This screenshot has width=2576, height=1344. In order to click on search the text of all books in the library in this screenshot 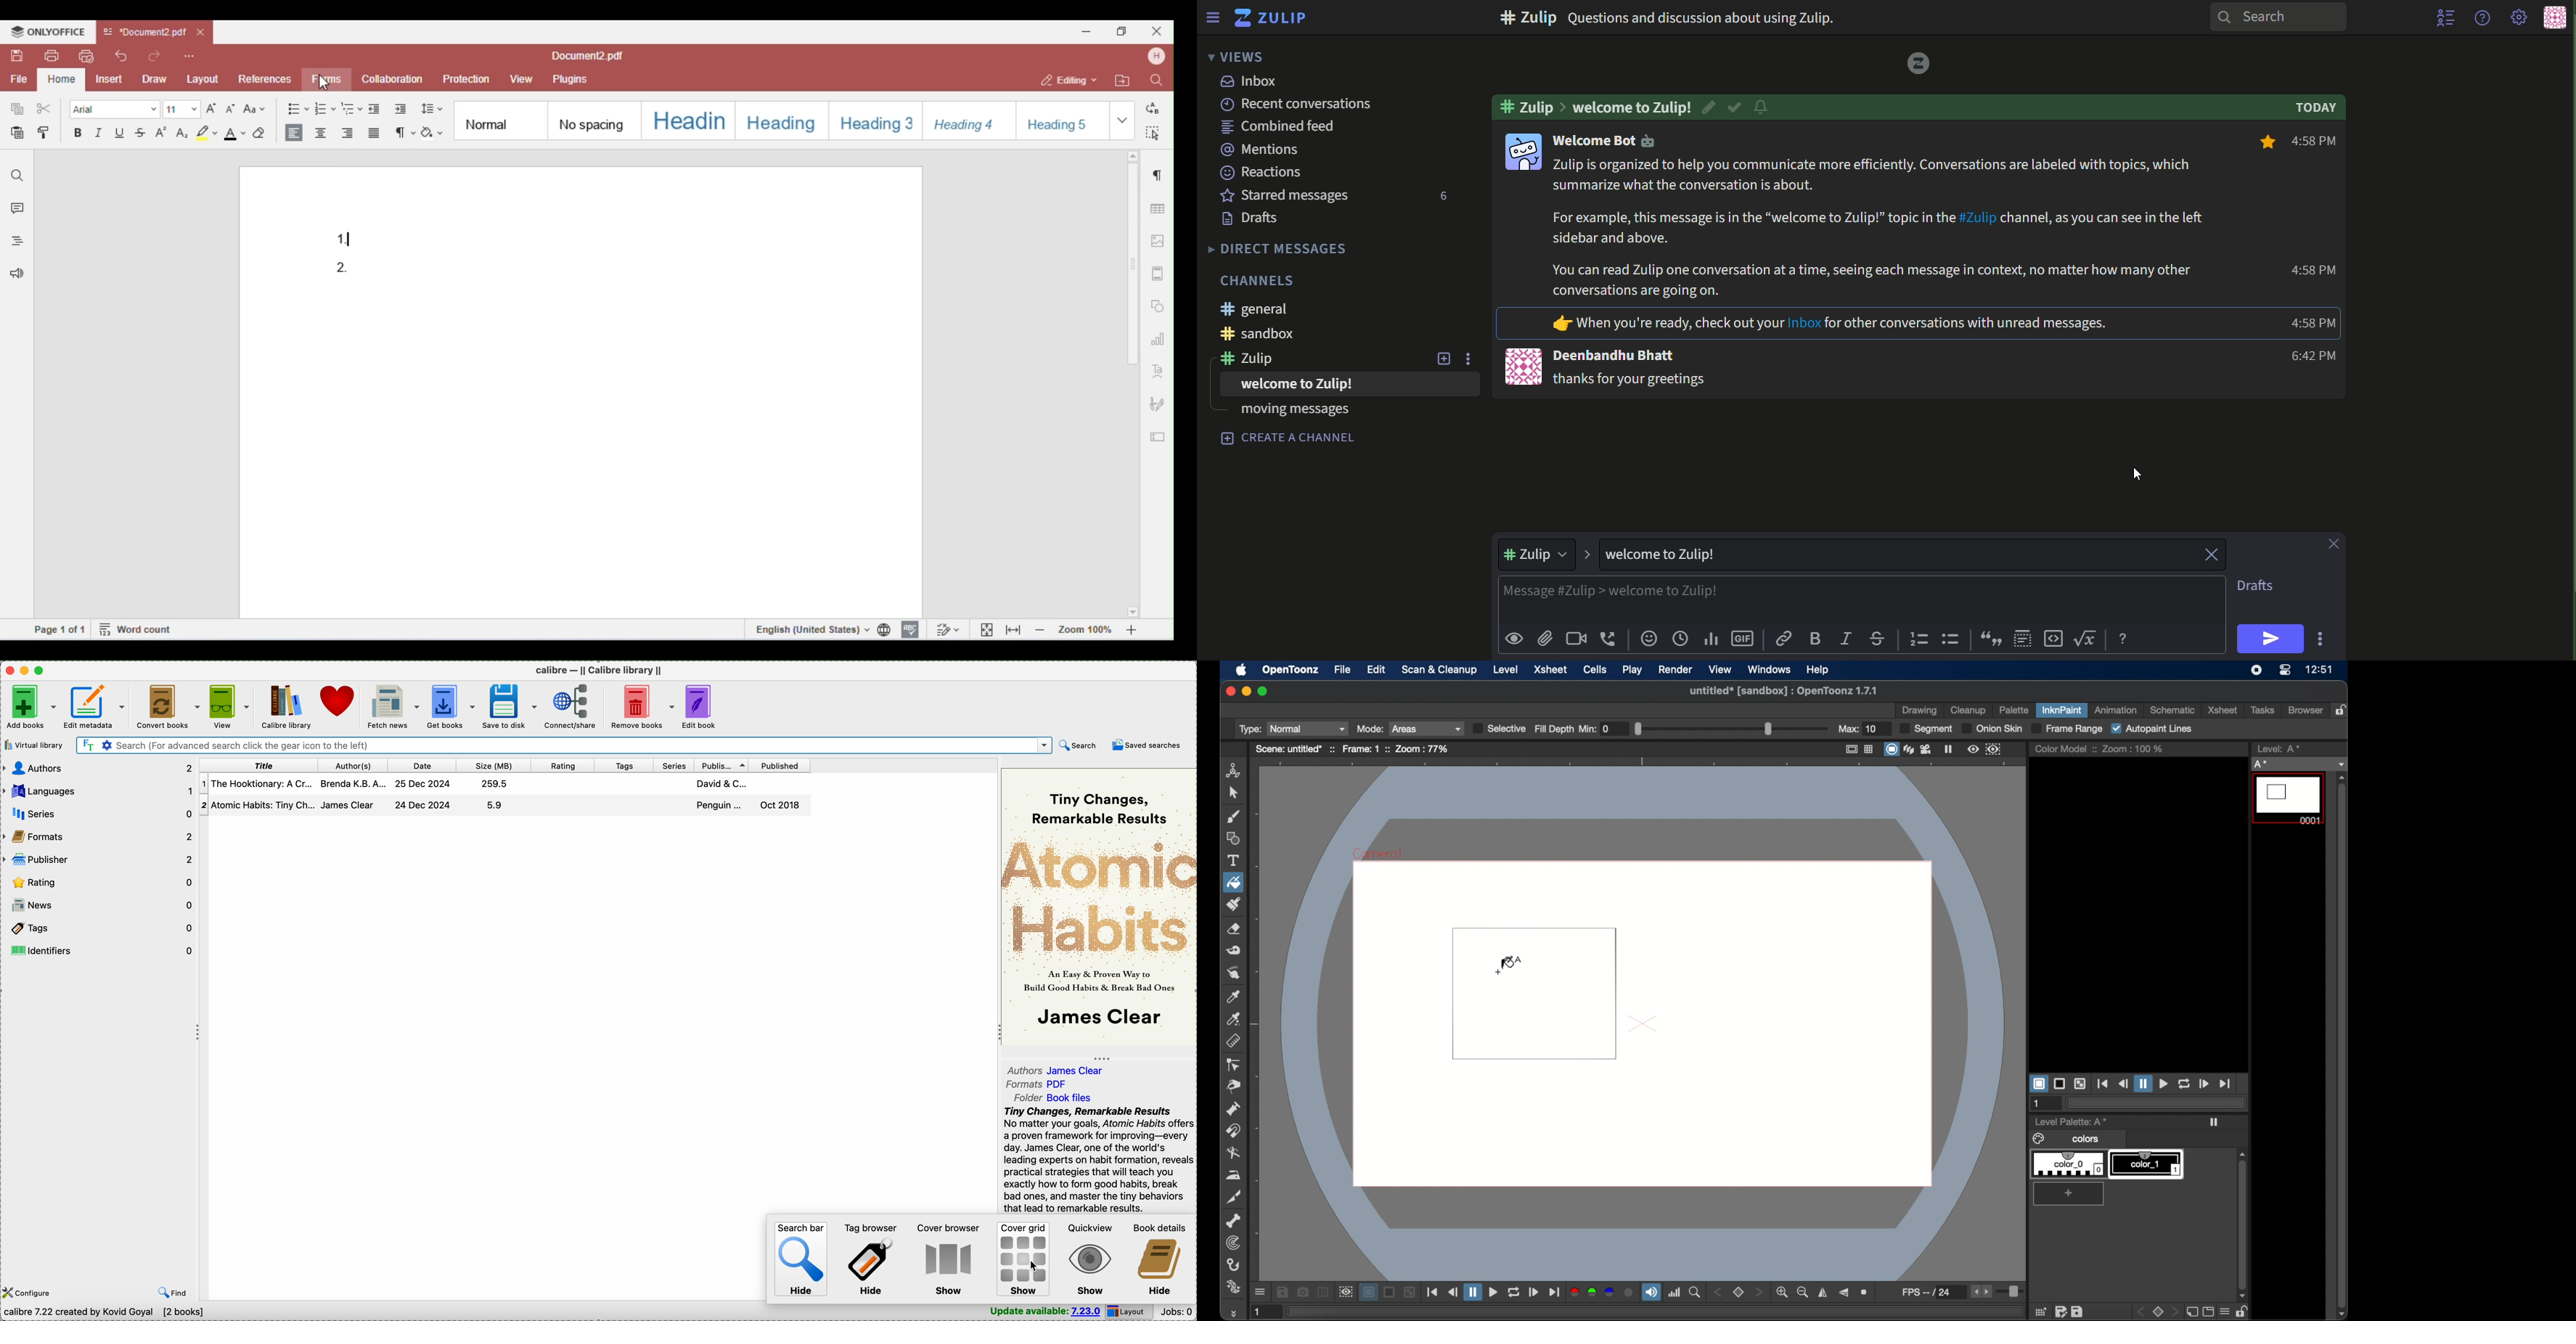, I will do `click(87, 745)`.